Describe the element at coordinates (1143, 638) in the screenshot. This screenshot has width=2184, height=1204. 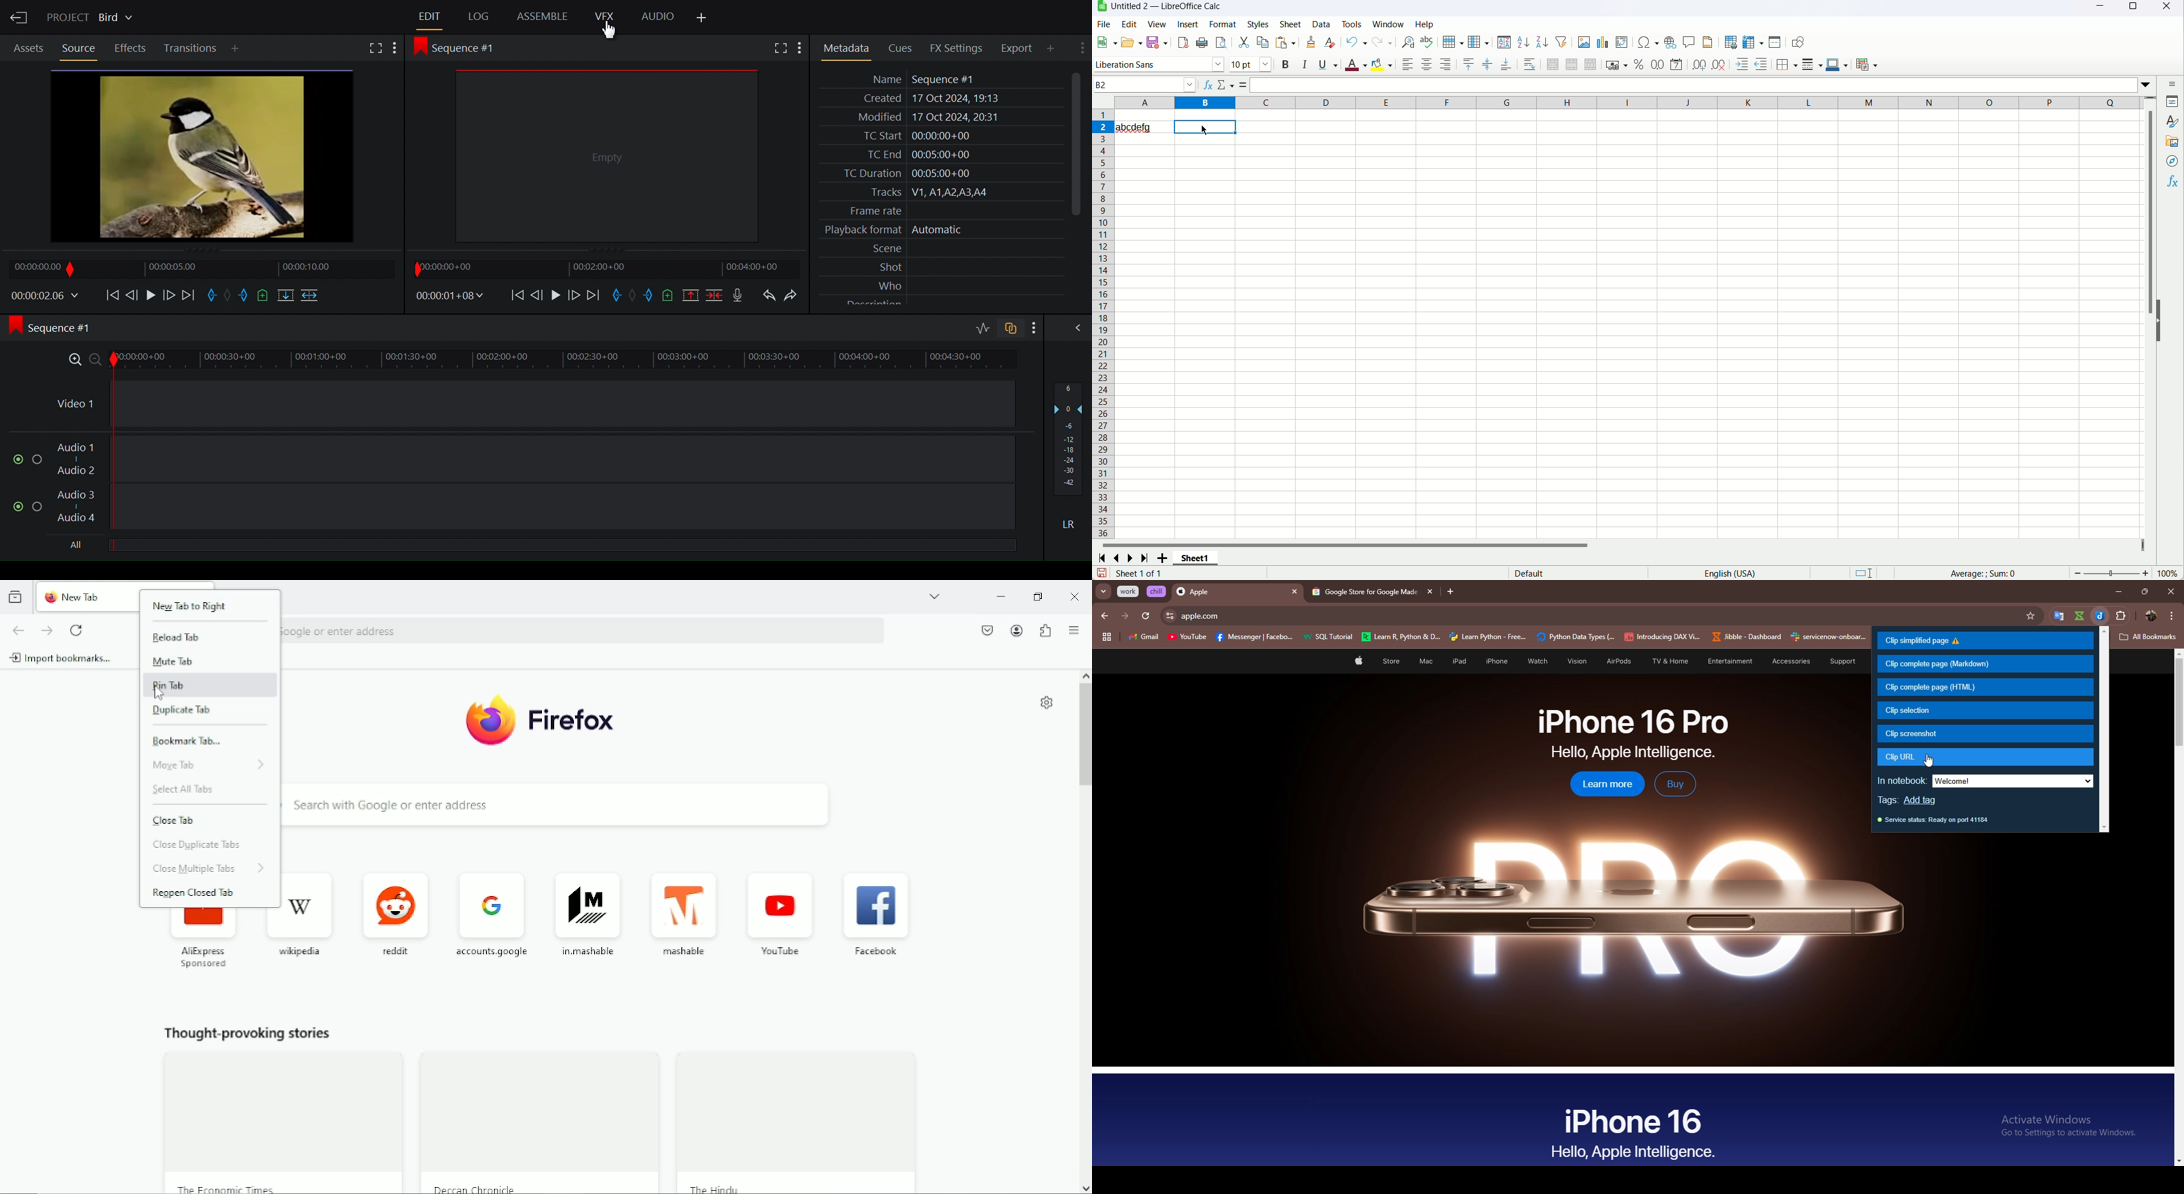
I see `gmail` at that location.